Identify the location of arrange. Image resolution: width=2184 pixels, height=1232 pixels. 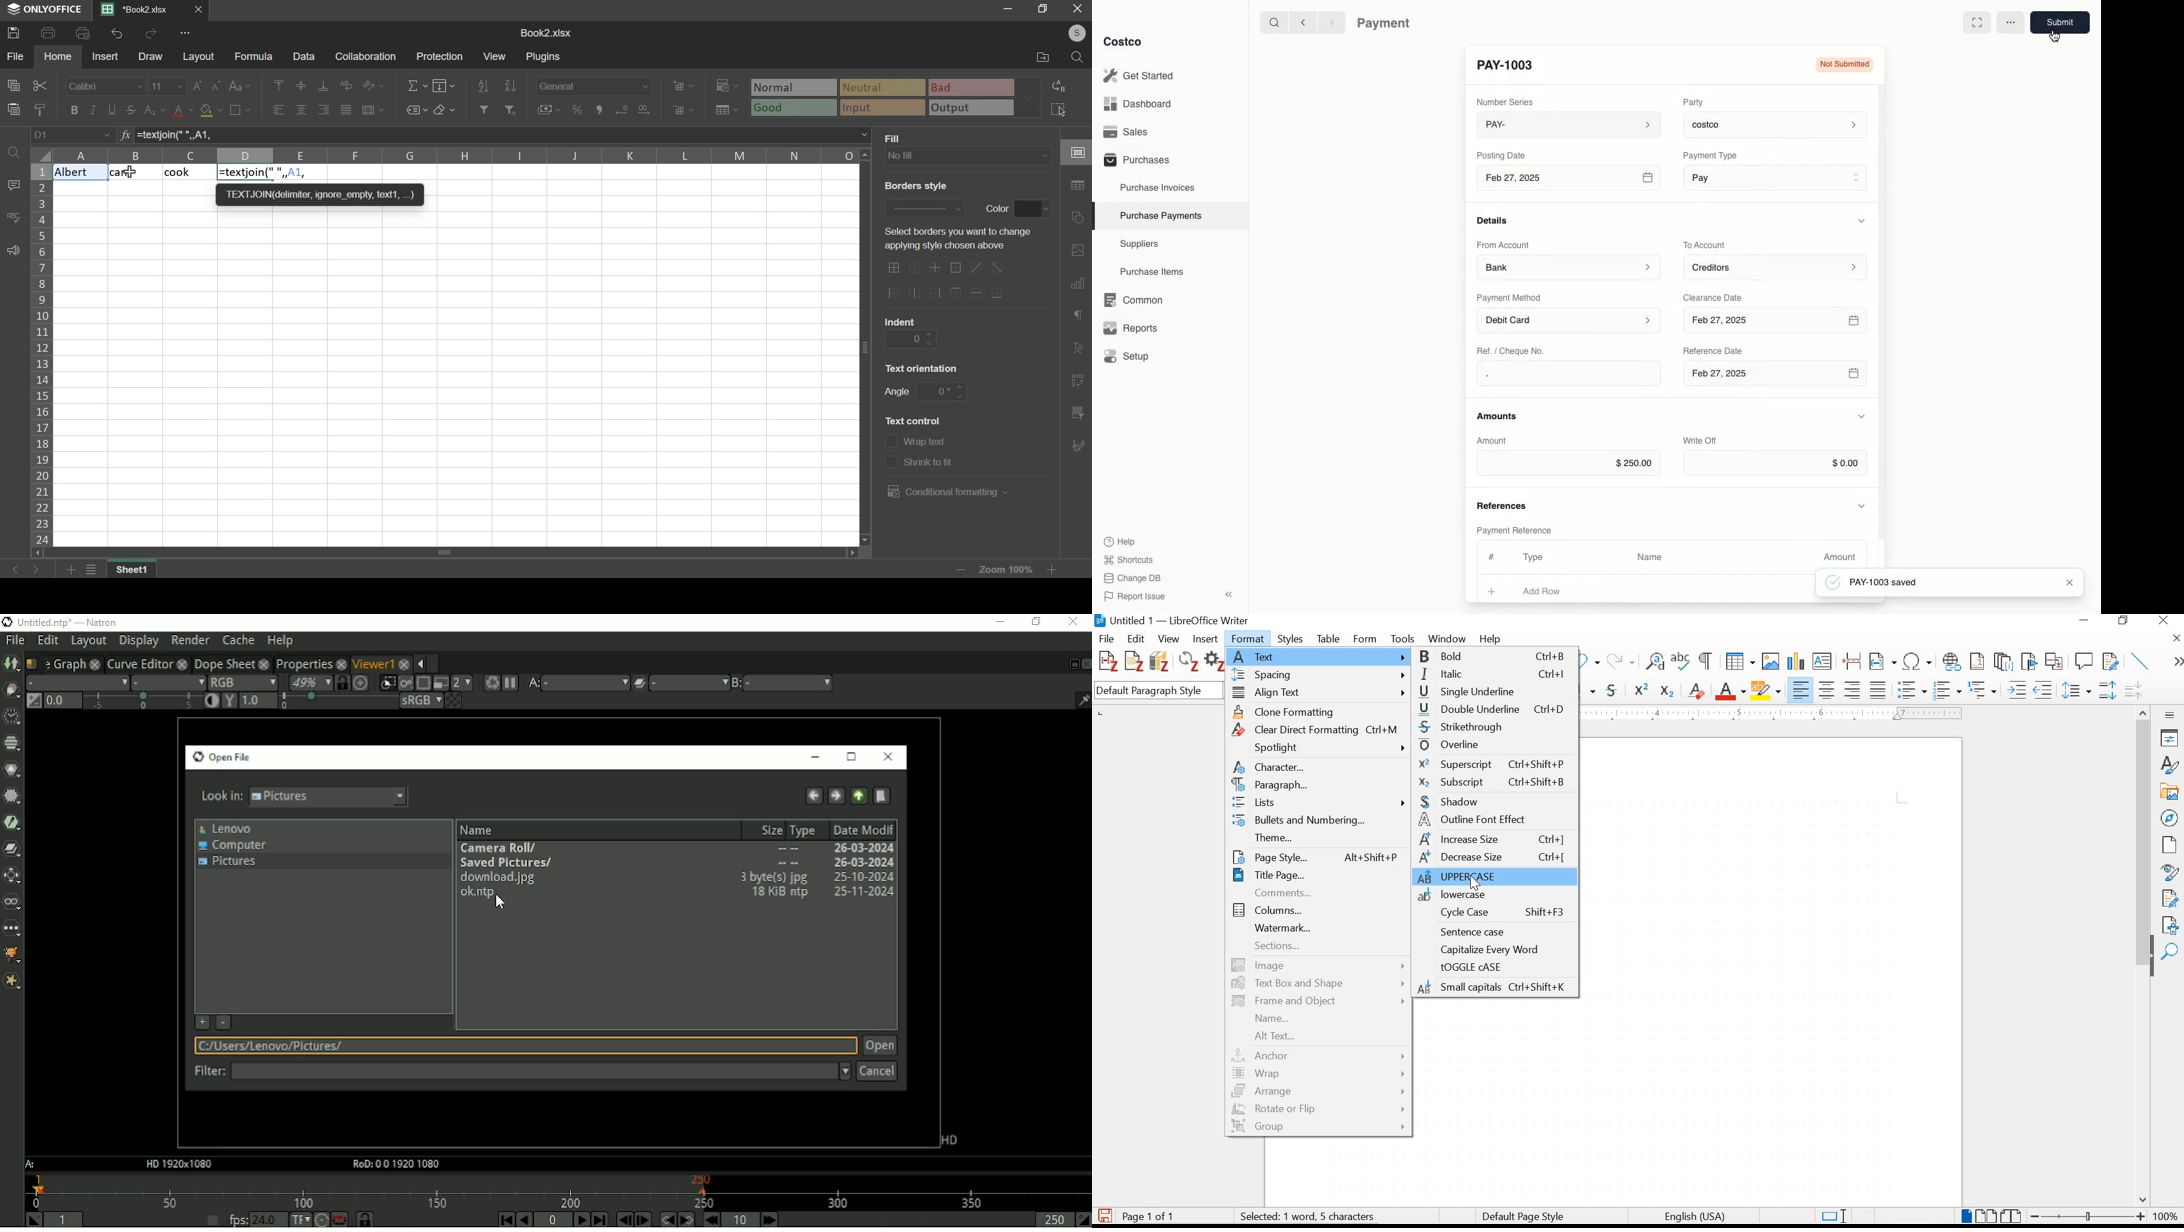
(1319, 1092).